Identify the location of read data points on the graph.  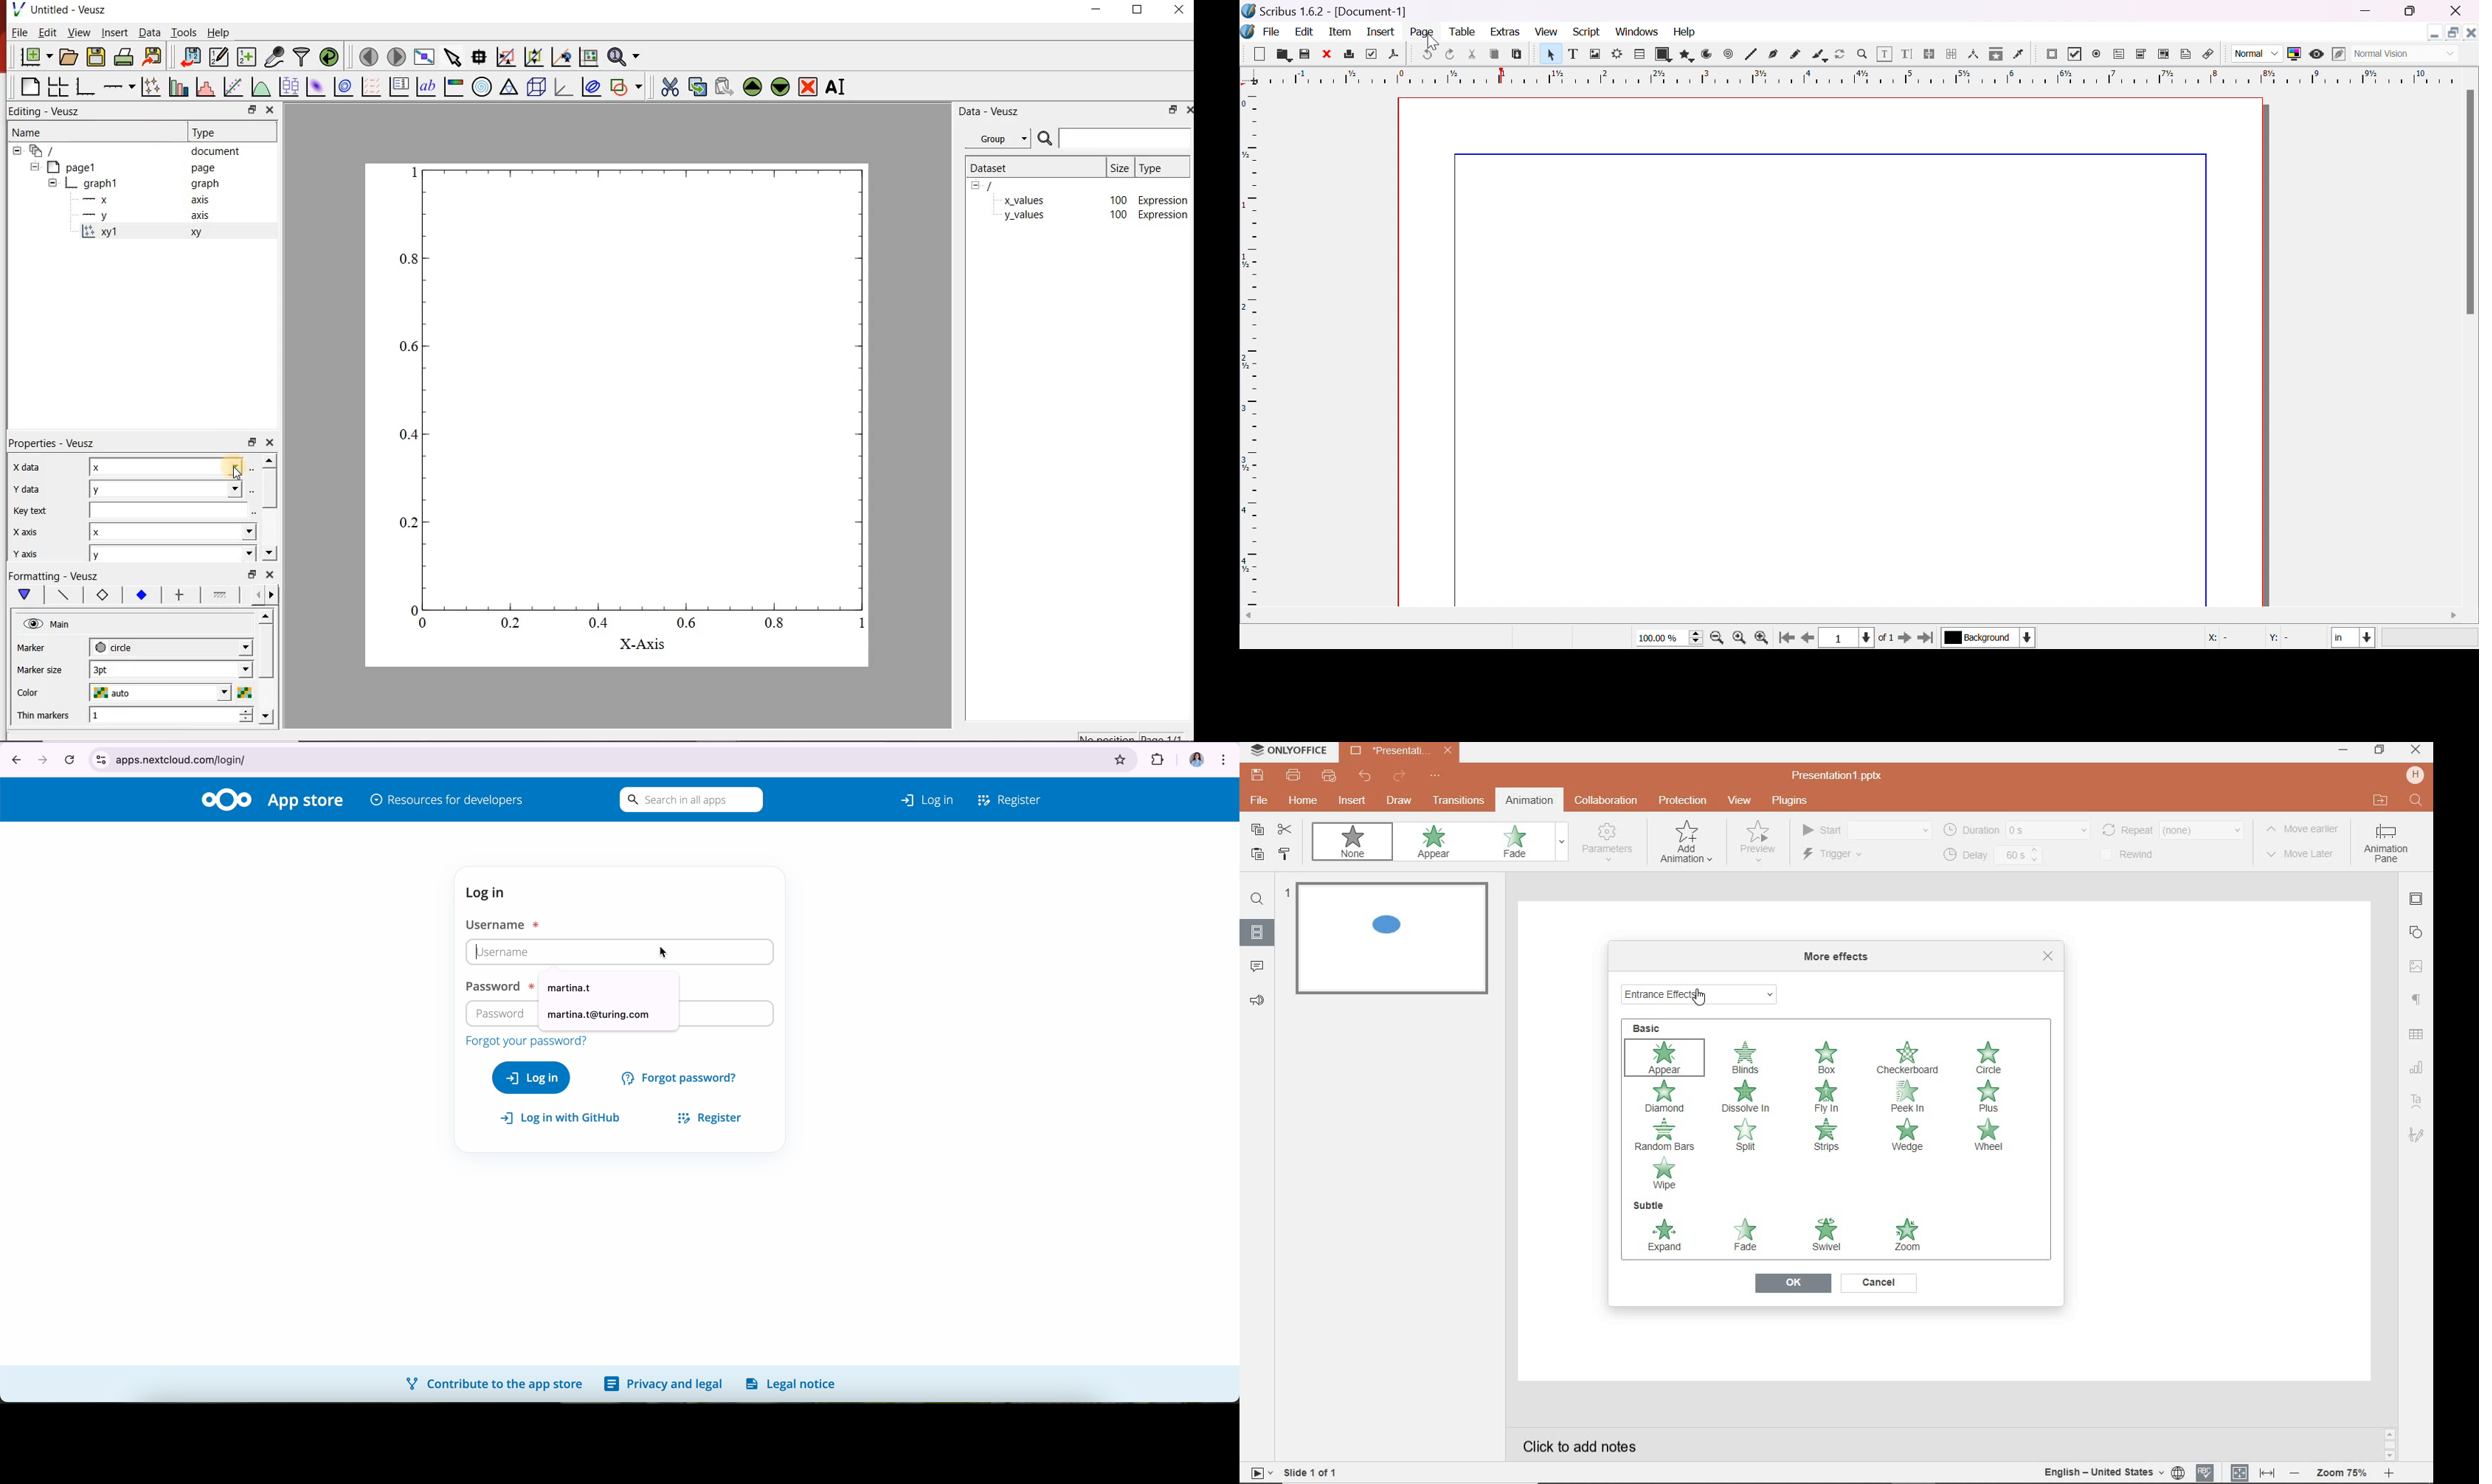
(480, 56).